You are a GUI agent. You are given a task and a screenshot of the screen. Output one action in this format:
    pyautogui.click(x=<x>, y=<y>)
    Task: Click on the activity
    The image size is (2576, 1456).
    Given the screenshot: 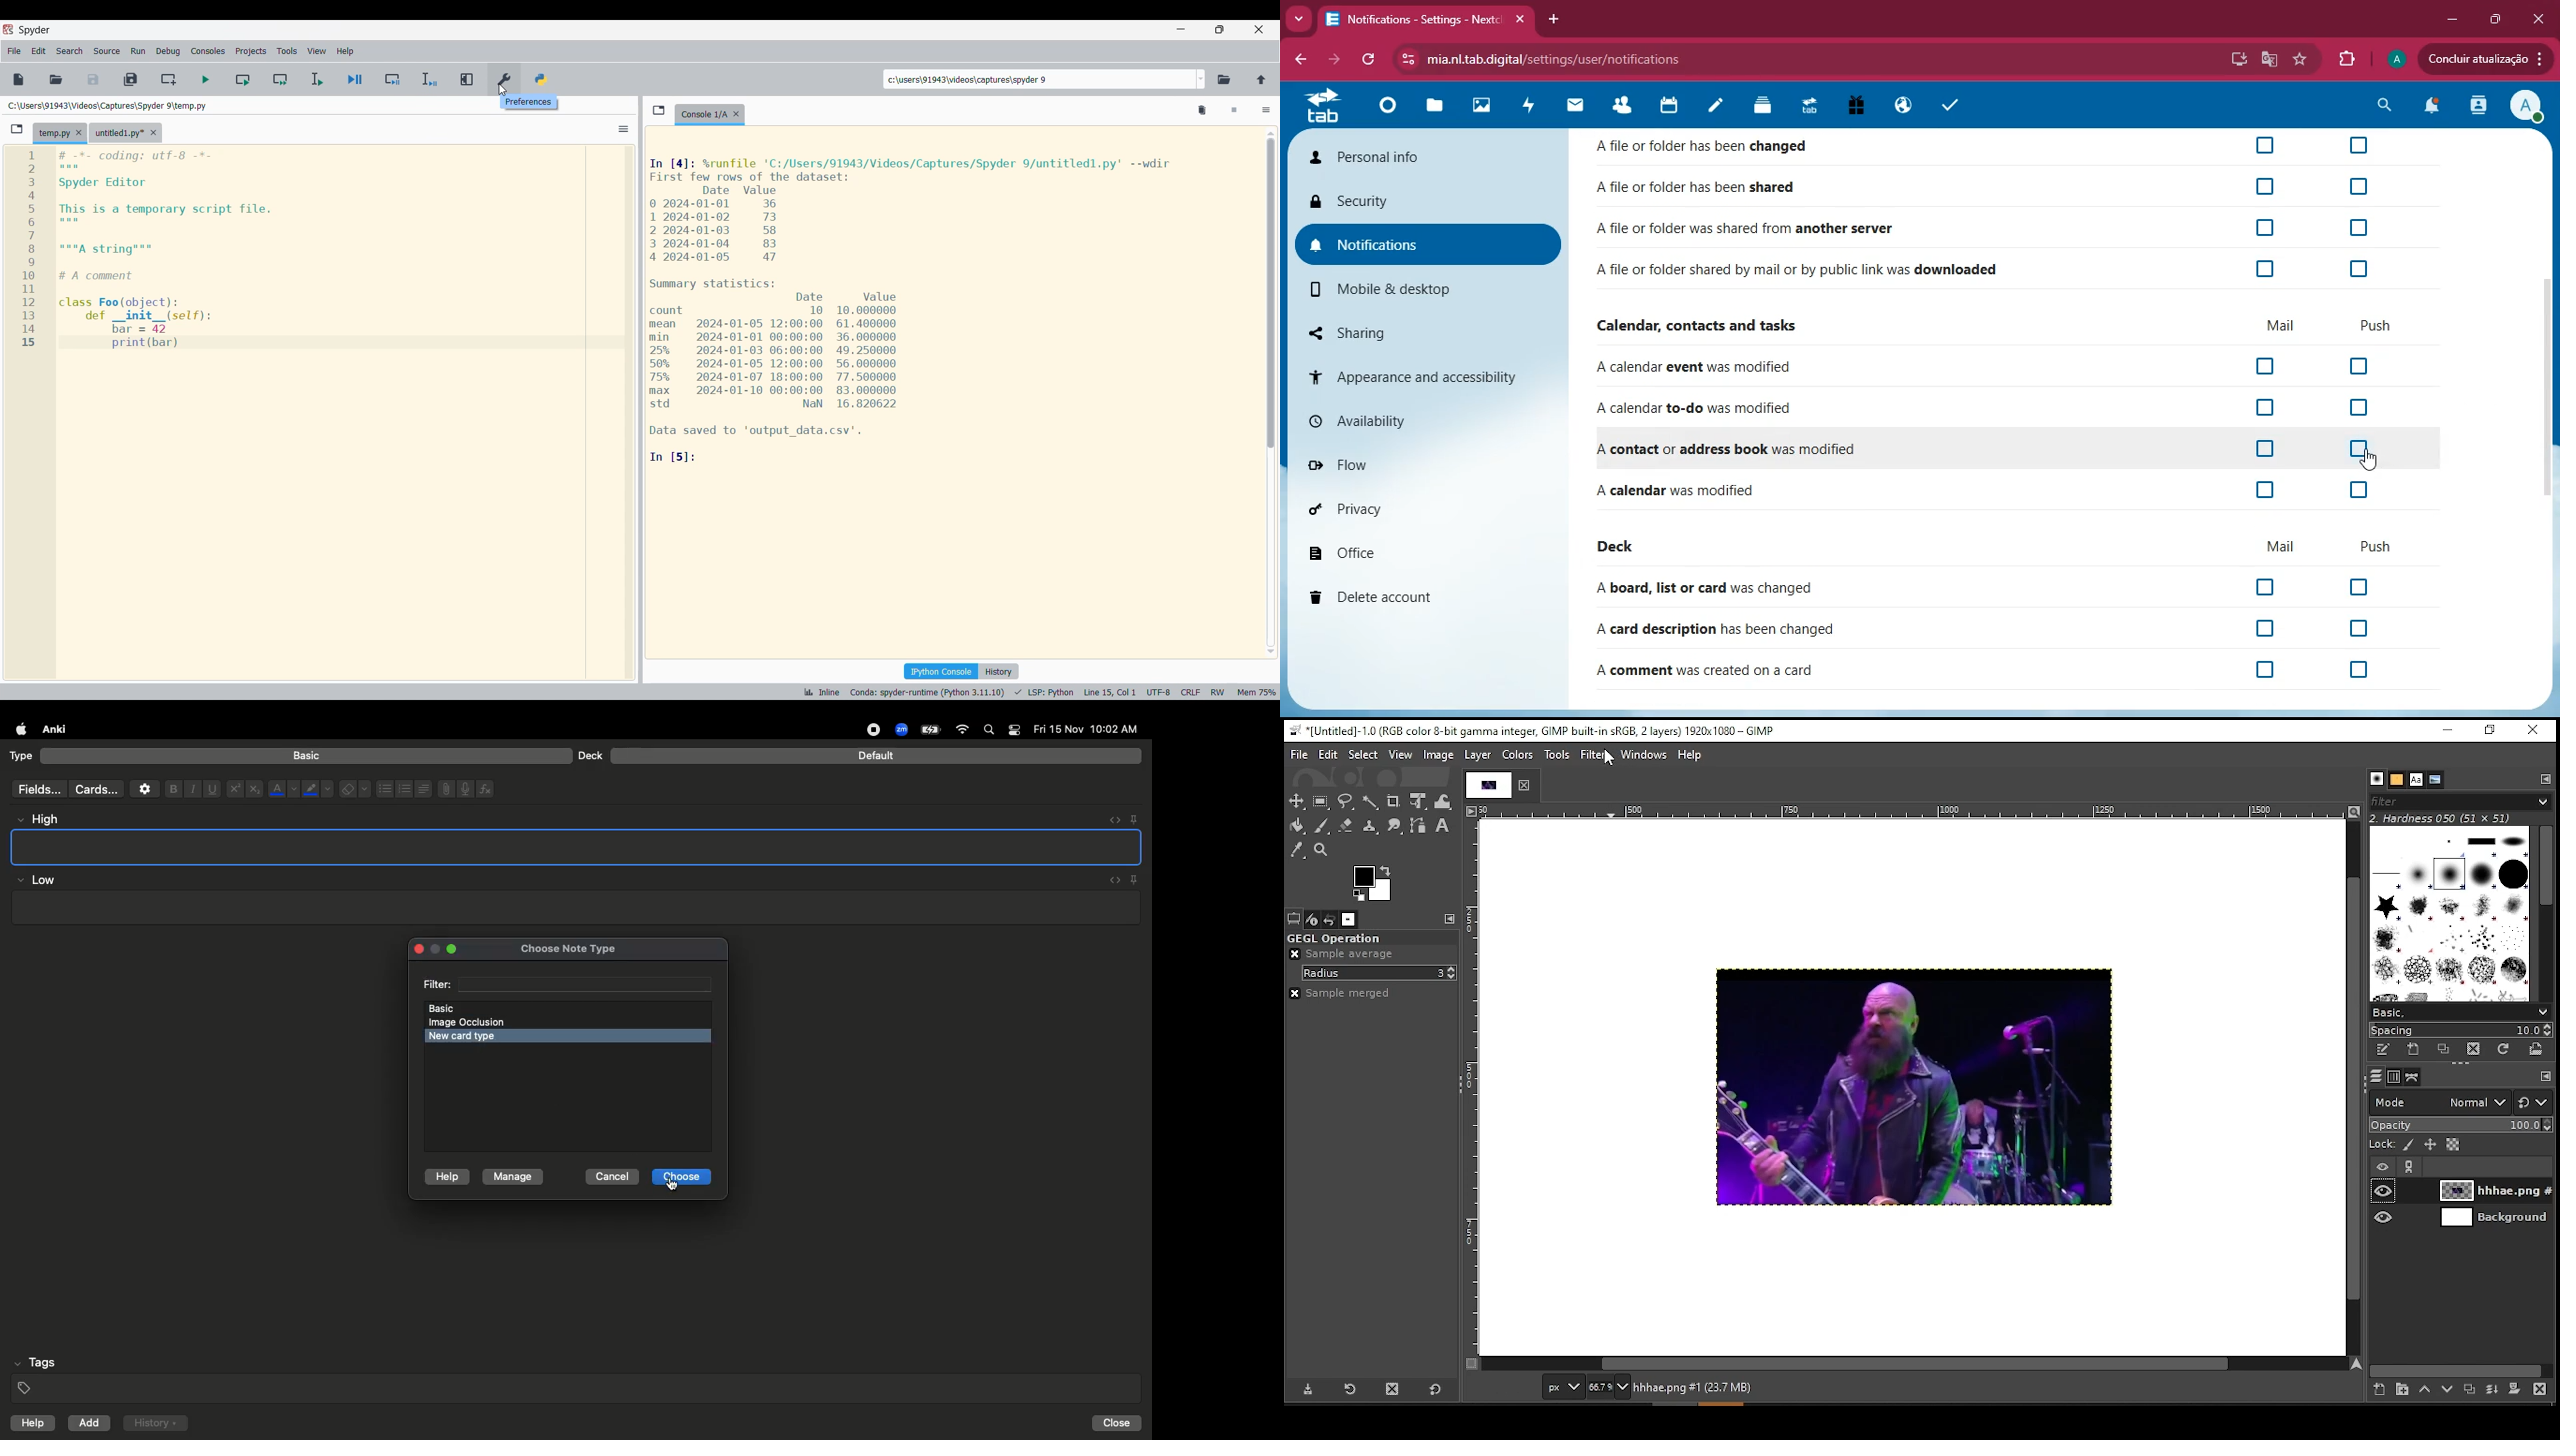 What is the action you would take?
    pyautogui.click(x=1529, y=106)
    